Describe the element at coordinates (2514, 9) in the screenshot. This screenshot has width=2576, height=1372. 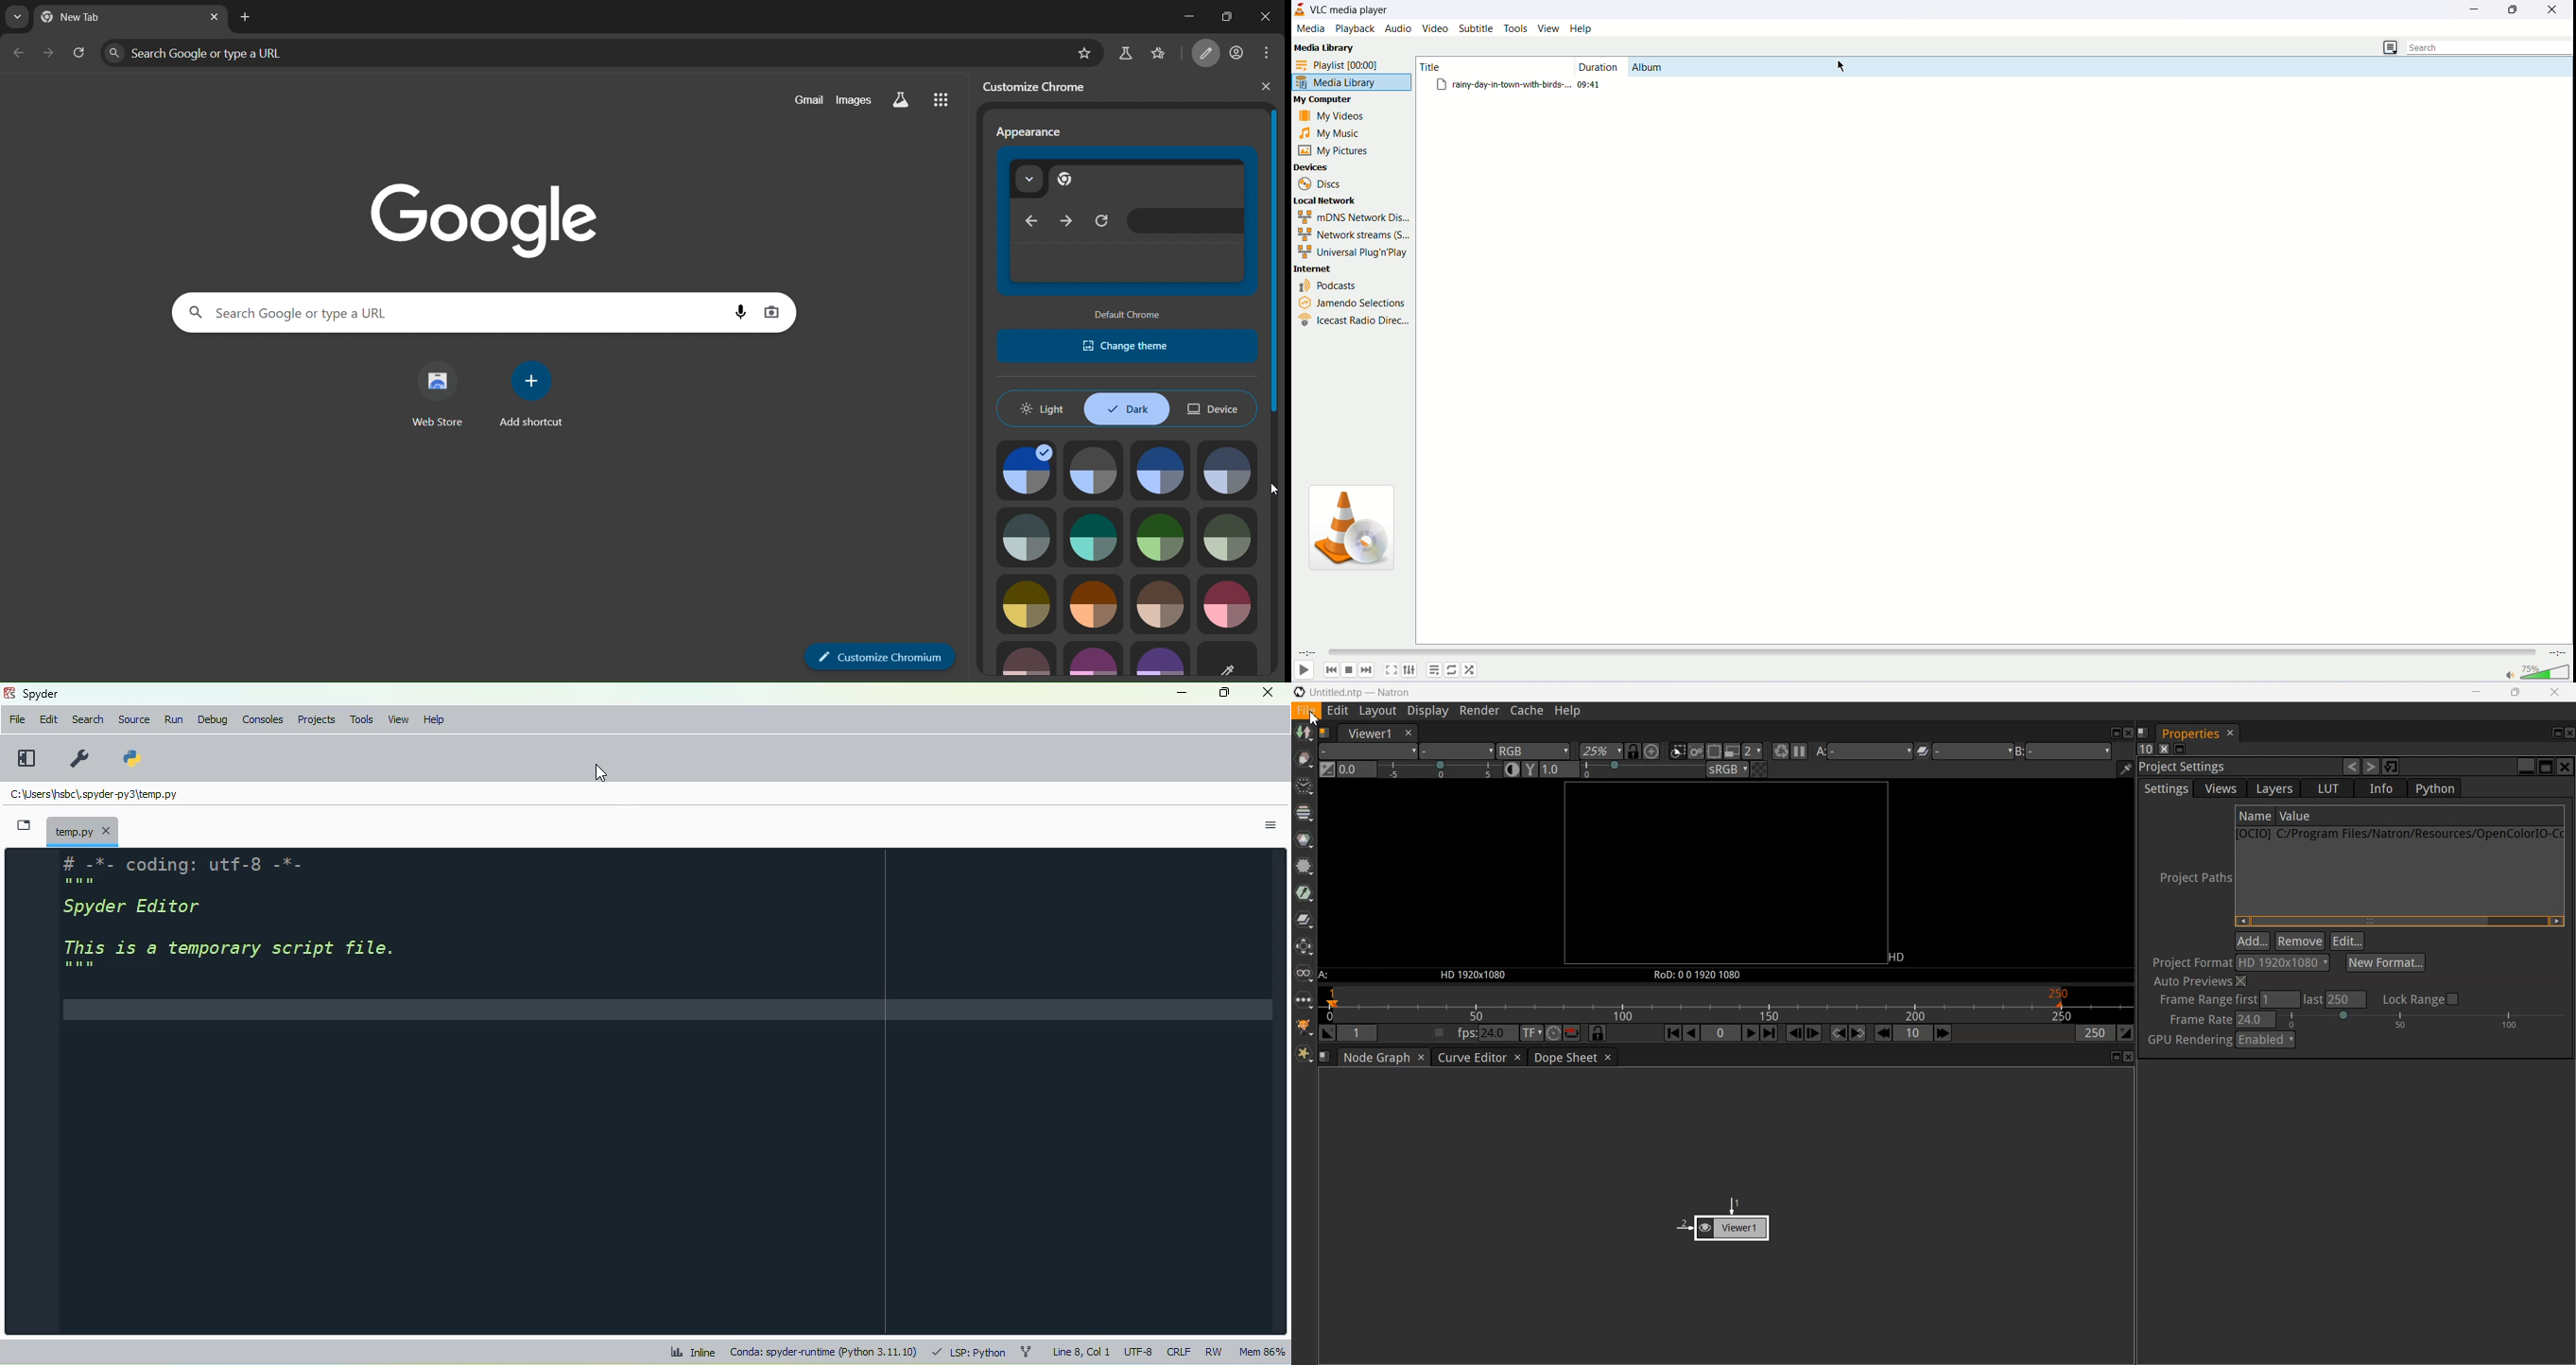
I see `maximize` at that location.